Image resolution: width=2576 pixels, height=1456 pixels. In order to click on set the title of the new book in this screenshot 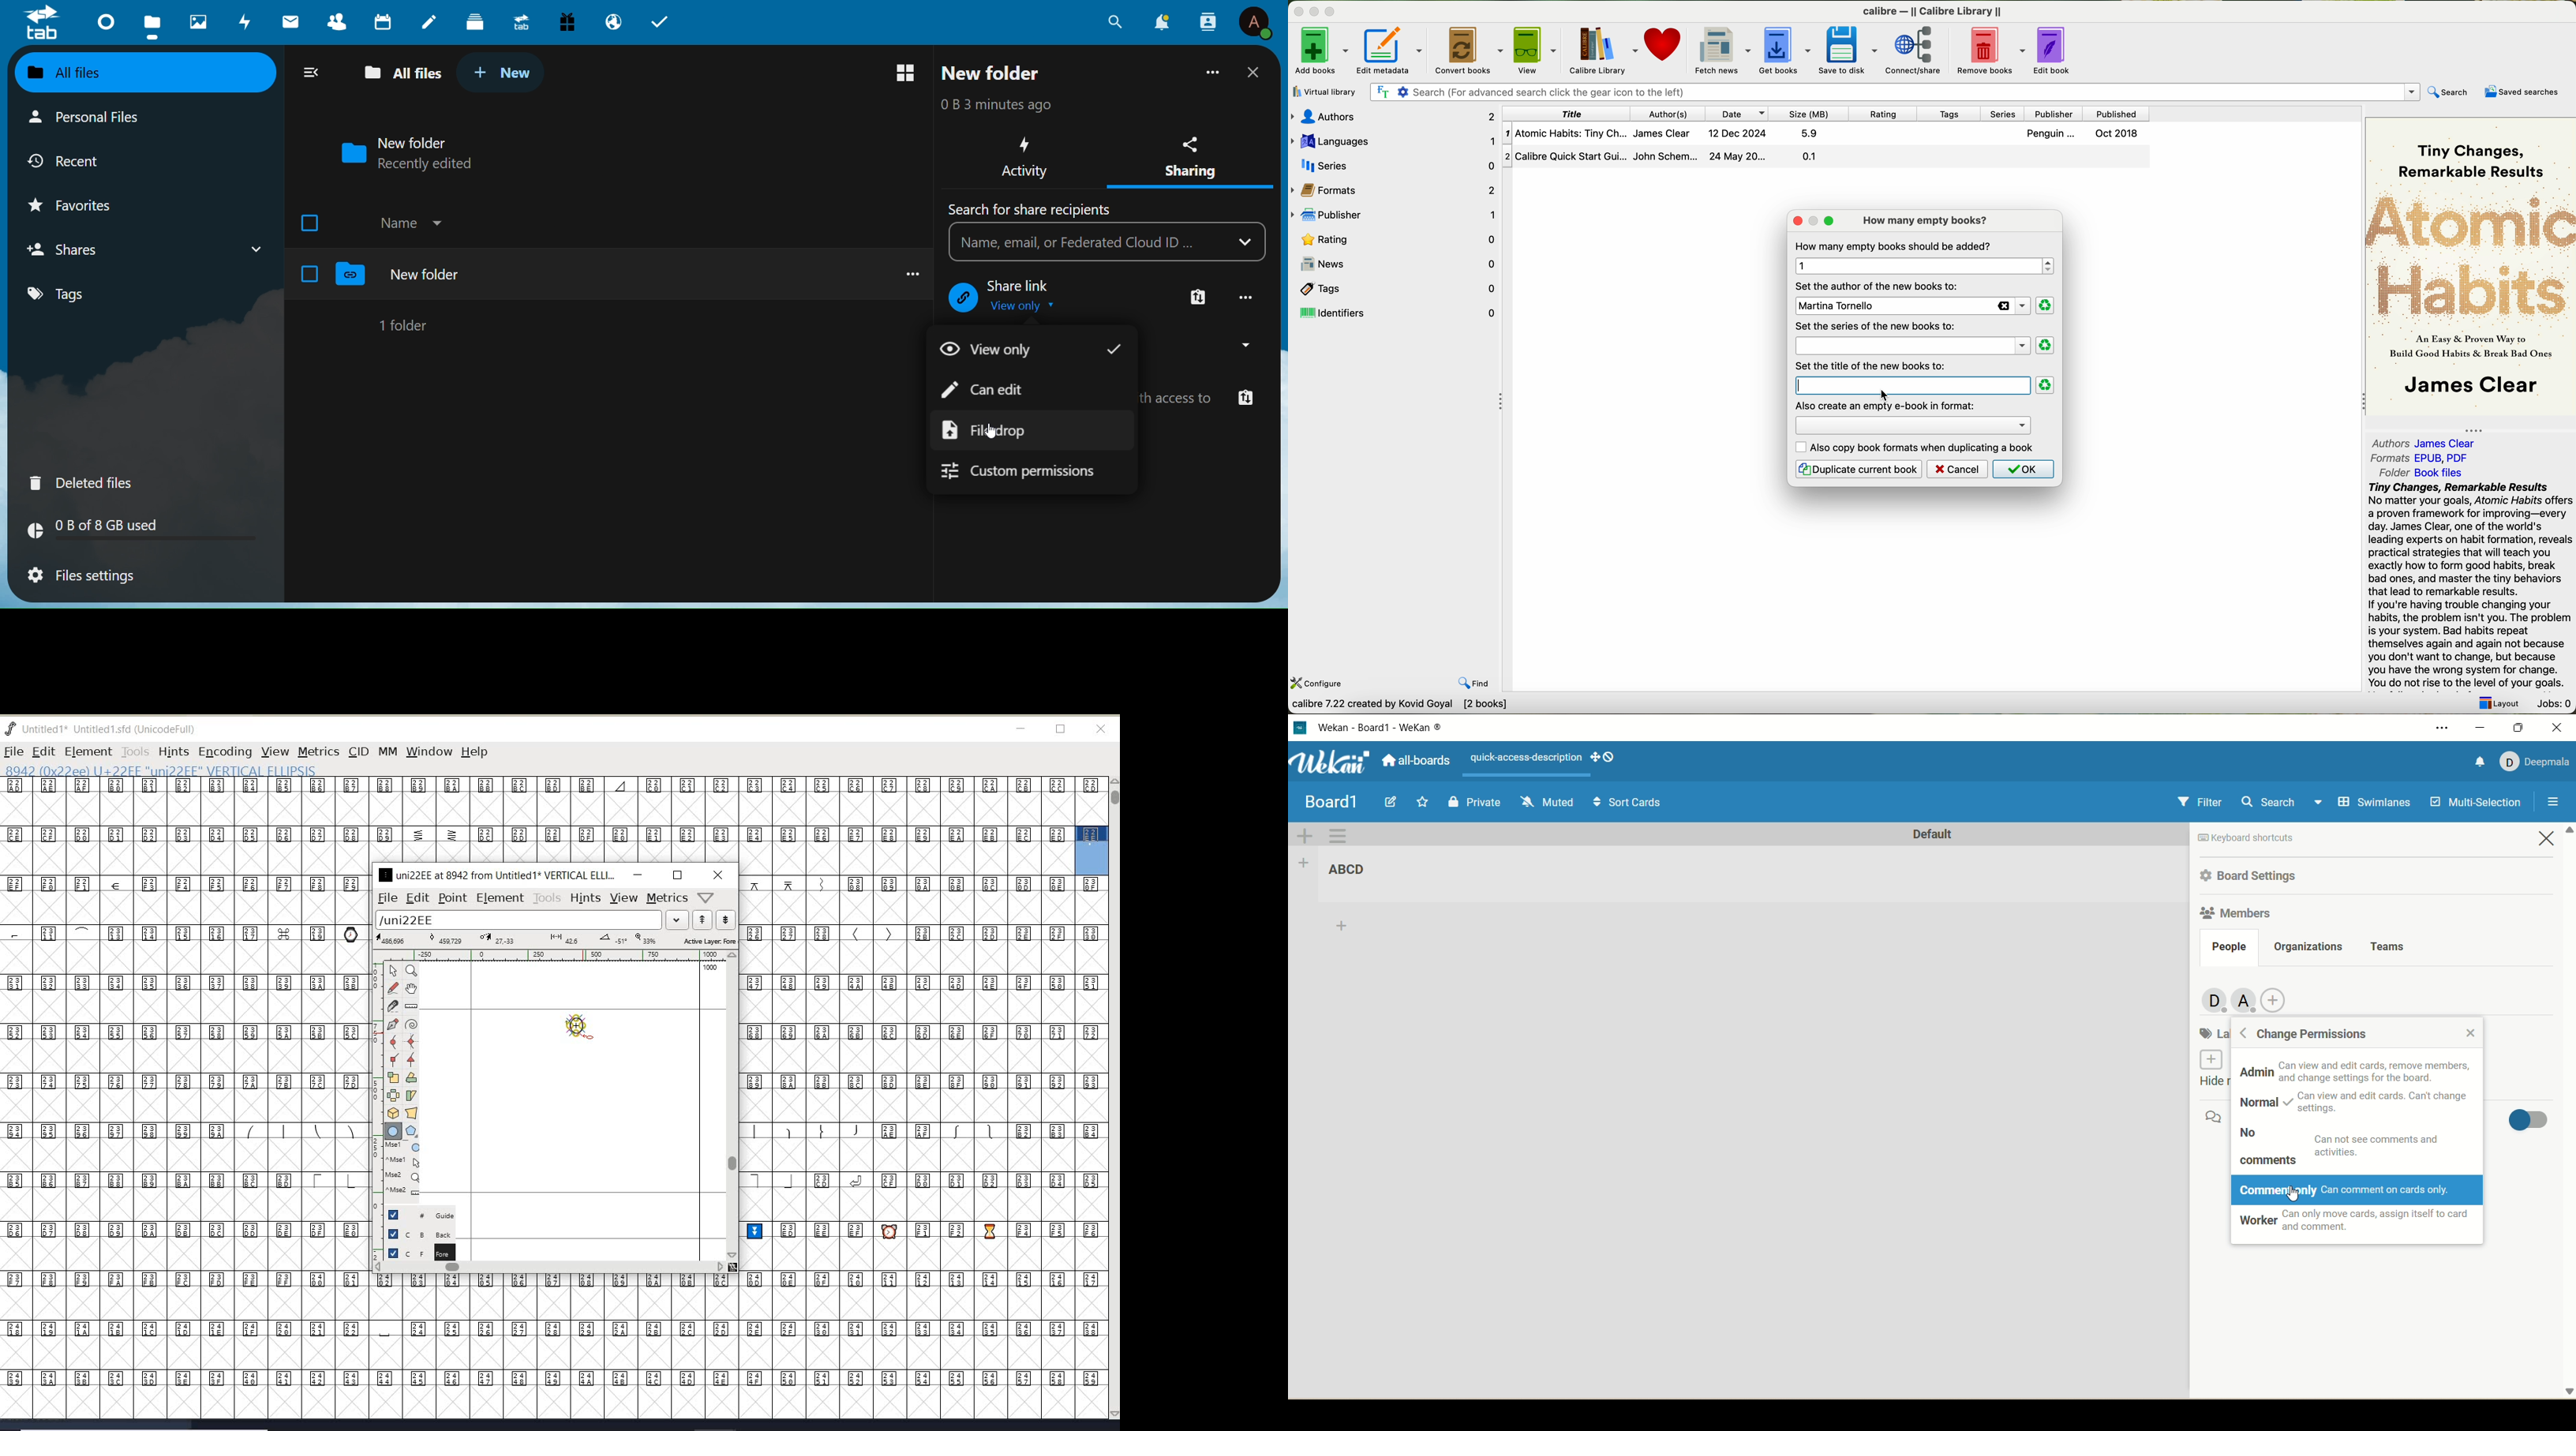, I will do `click(1874, 365)`.